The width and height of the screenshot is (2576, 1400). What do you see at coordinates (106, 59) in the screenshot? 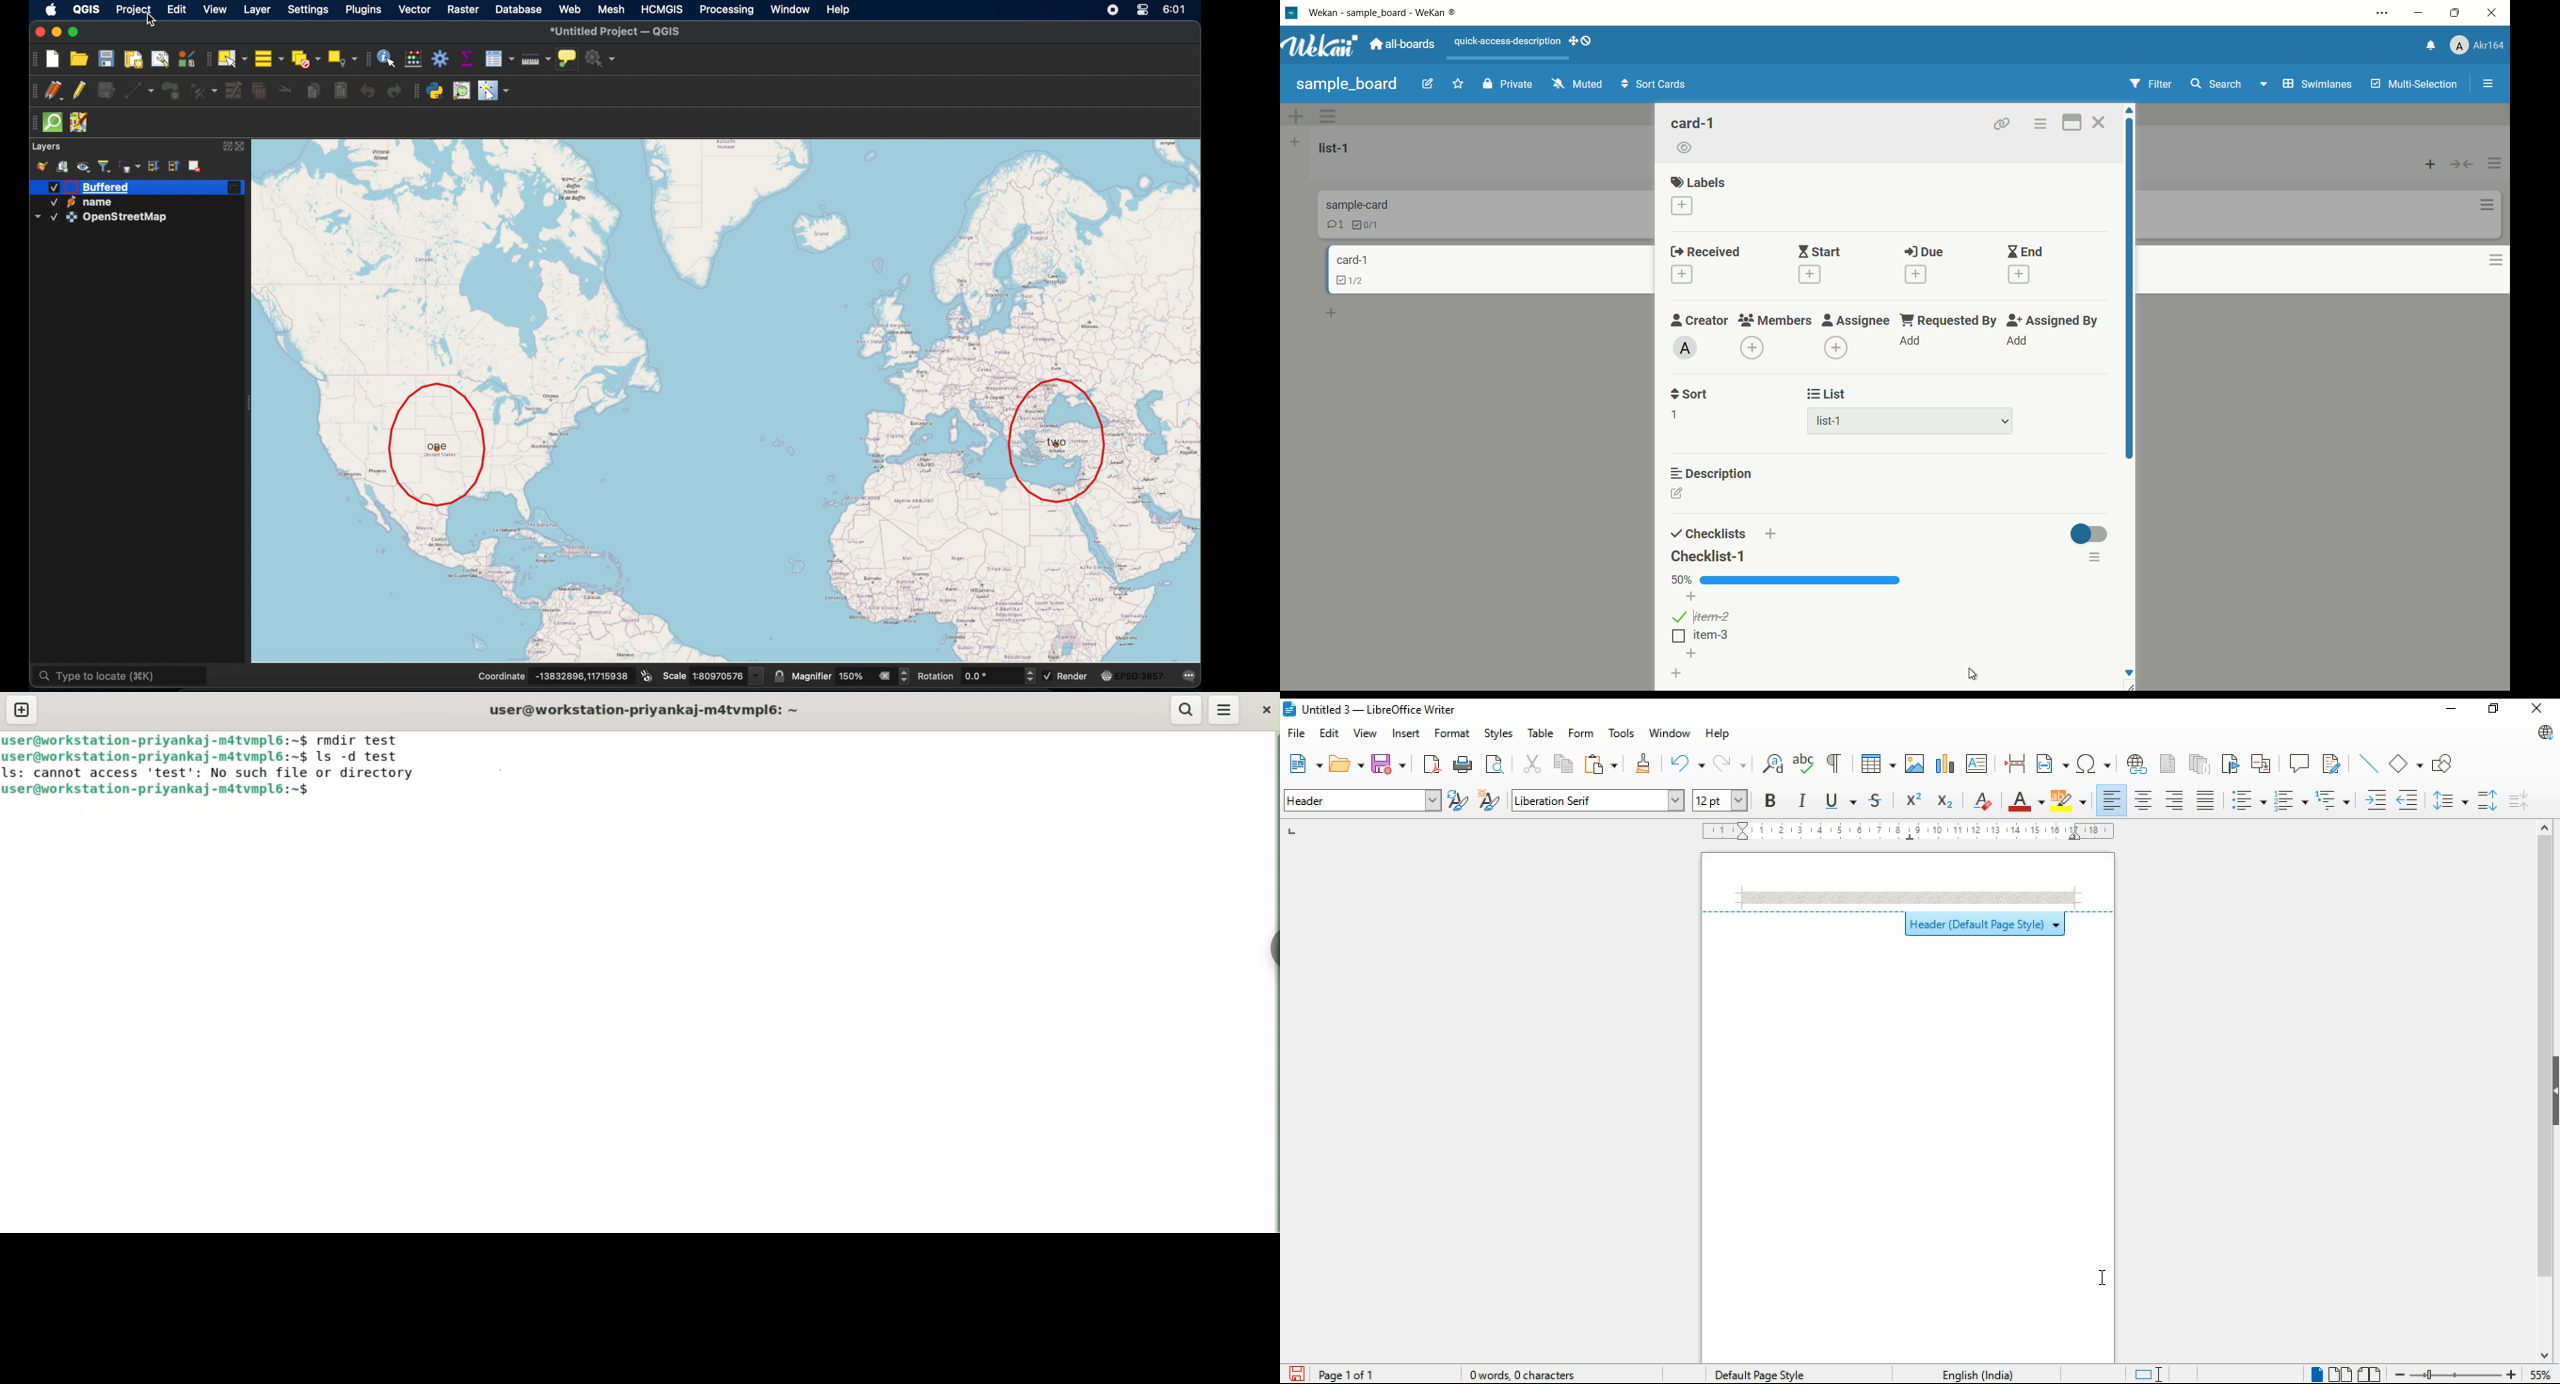
I see `save project` at bounding box center [106, 59].